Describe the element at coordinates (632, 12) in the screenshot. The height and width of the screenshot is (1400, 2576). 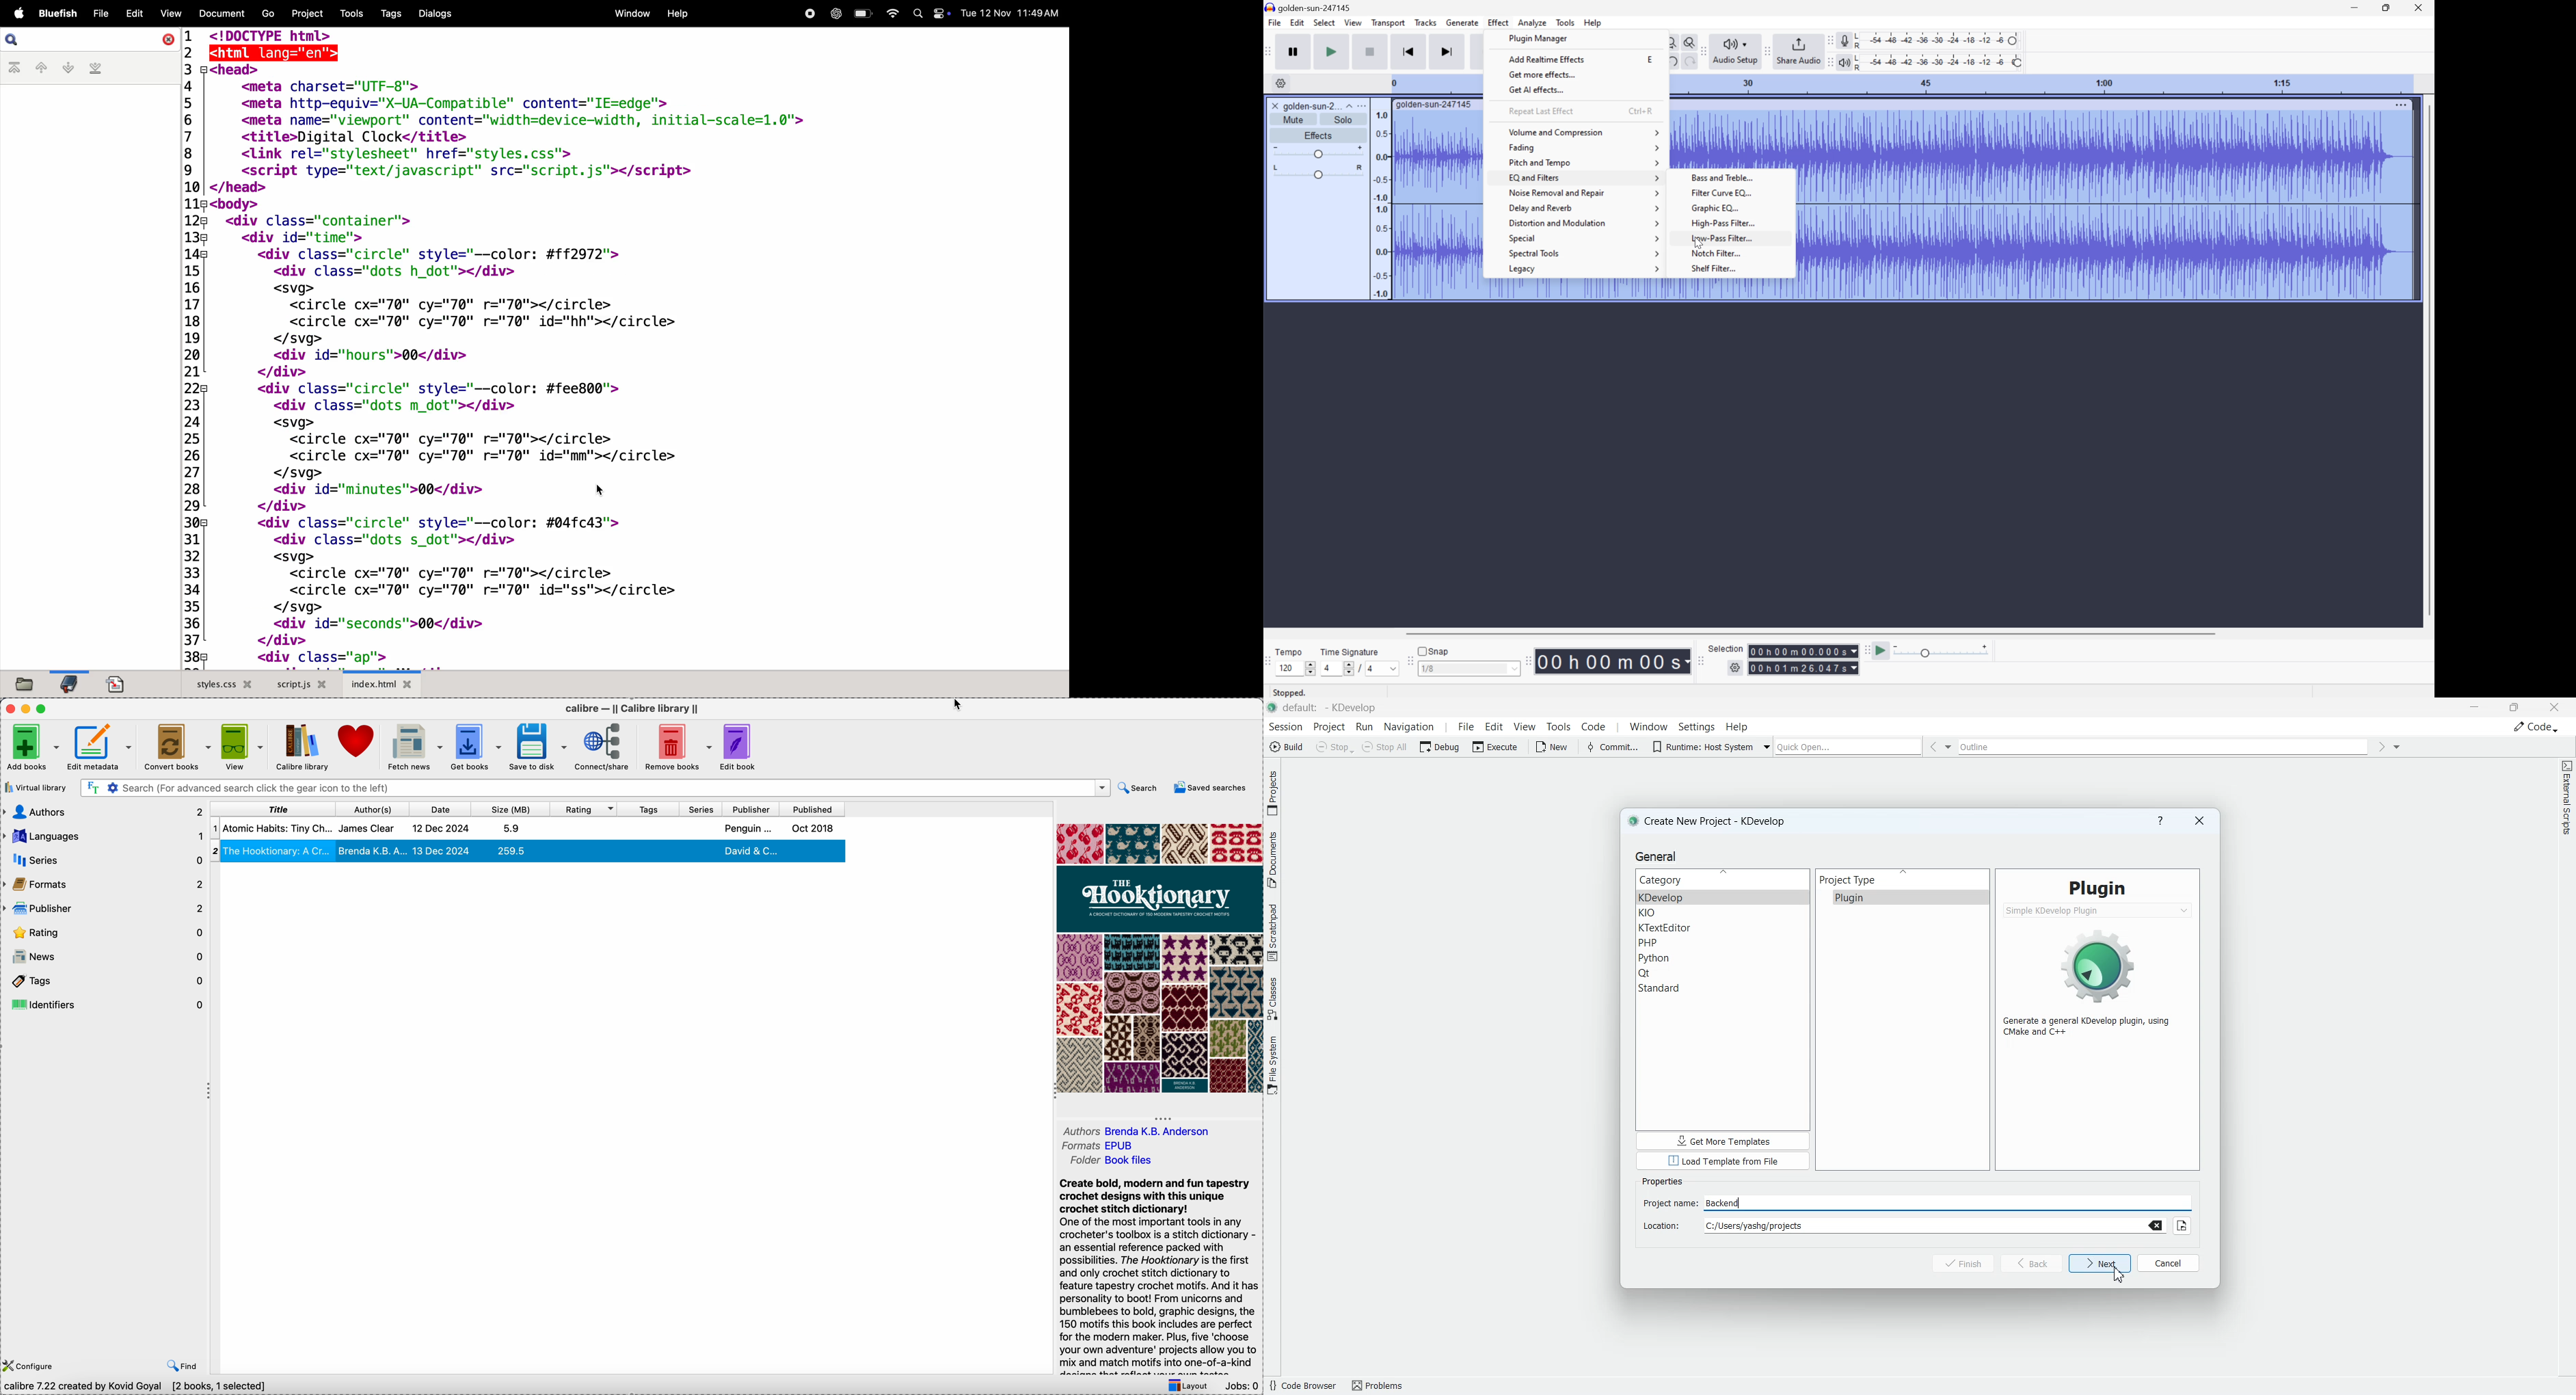
I see `window` at that location.